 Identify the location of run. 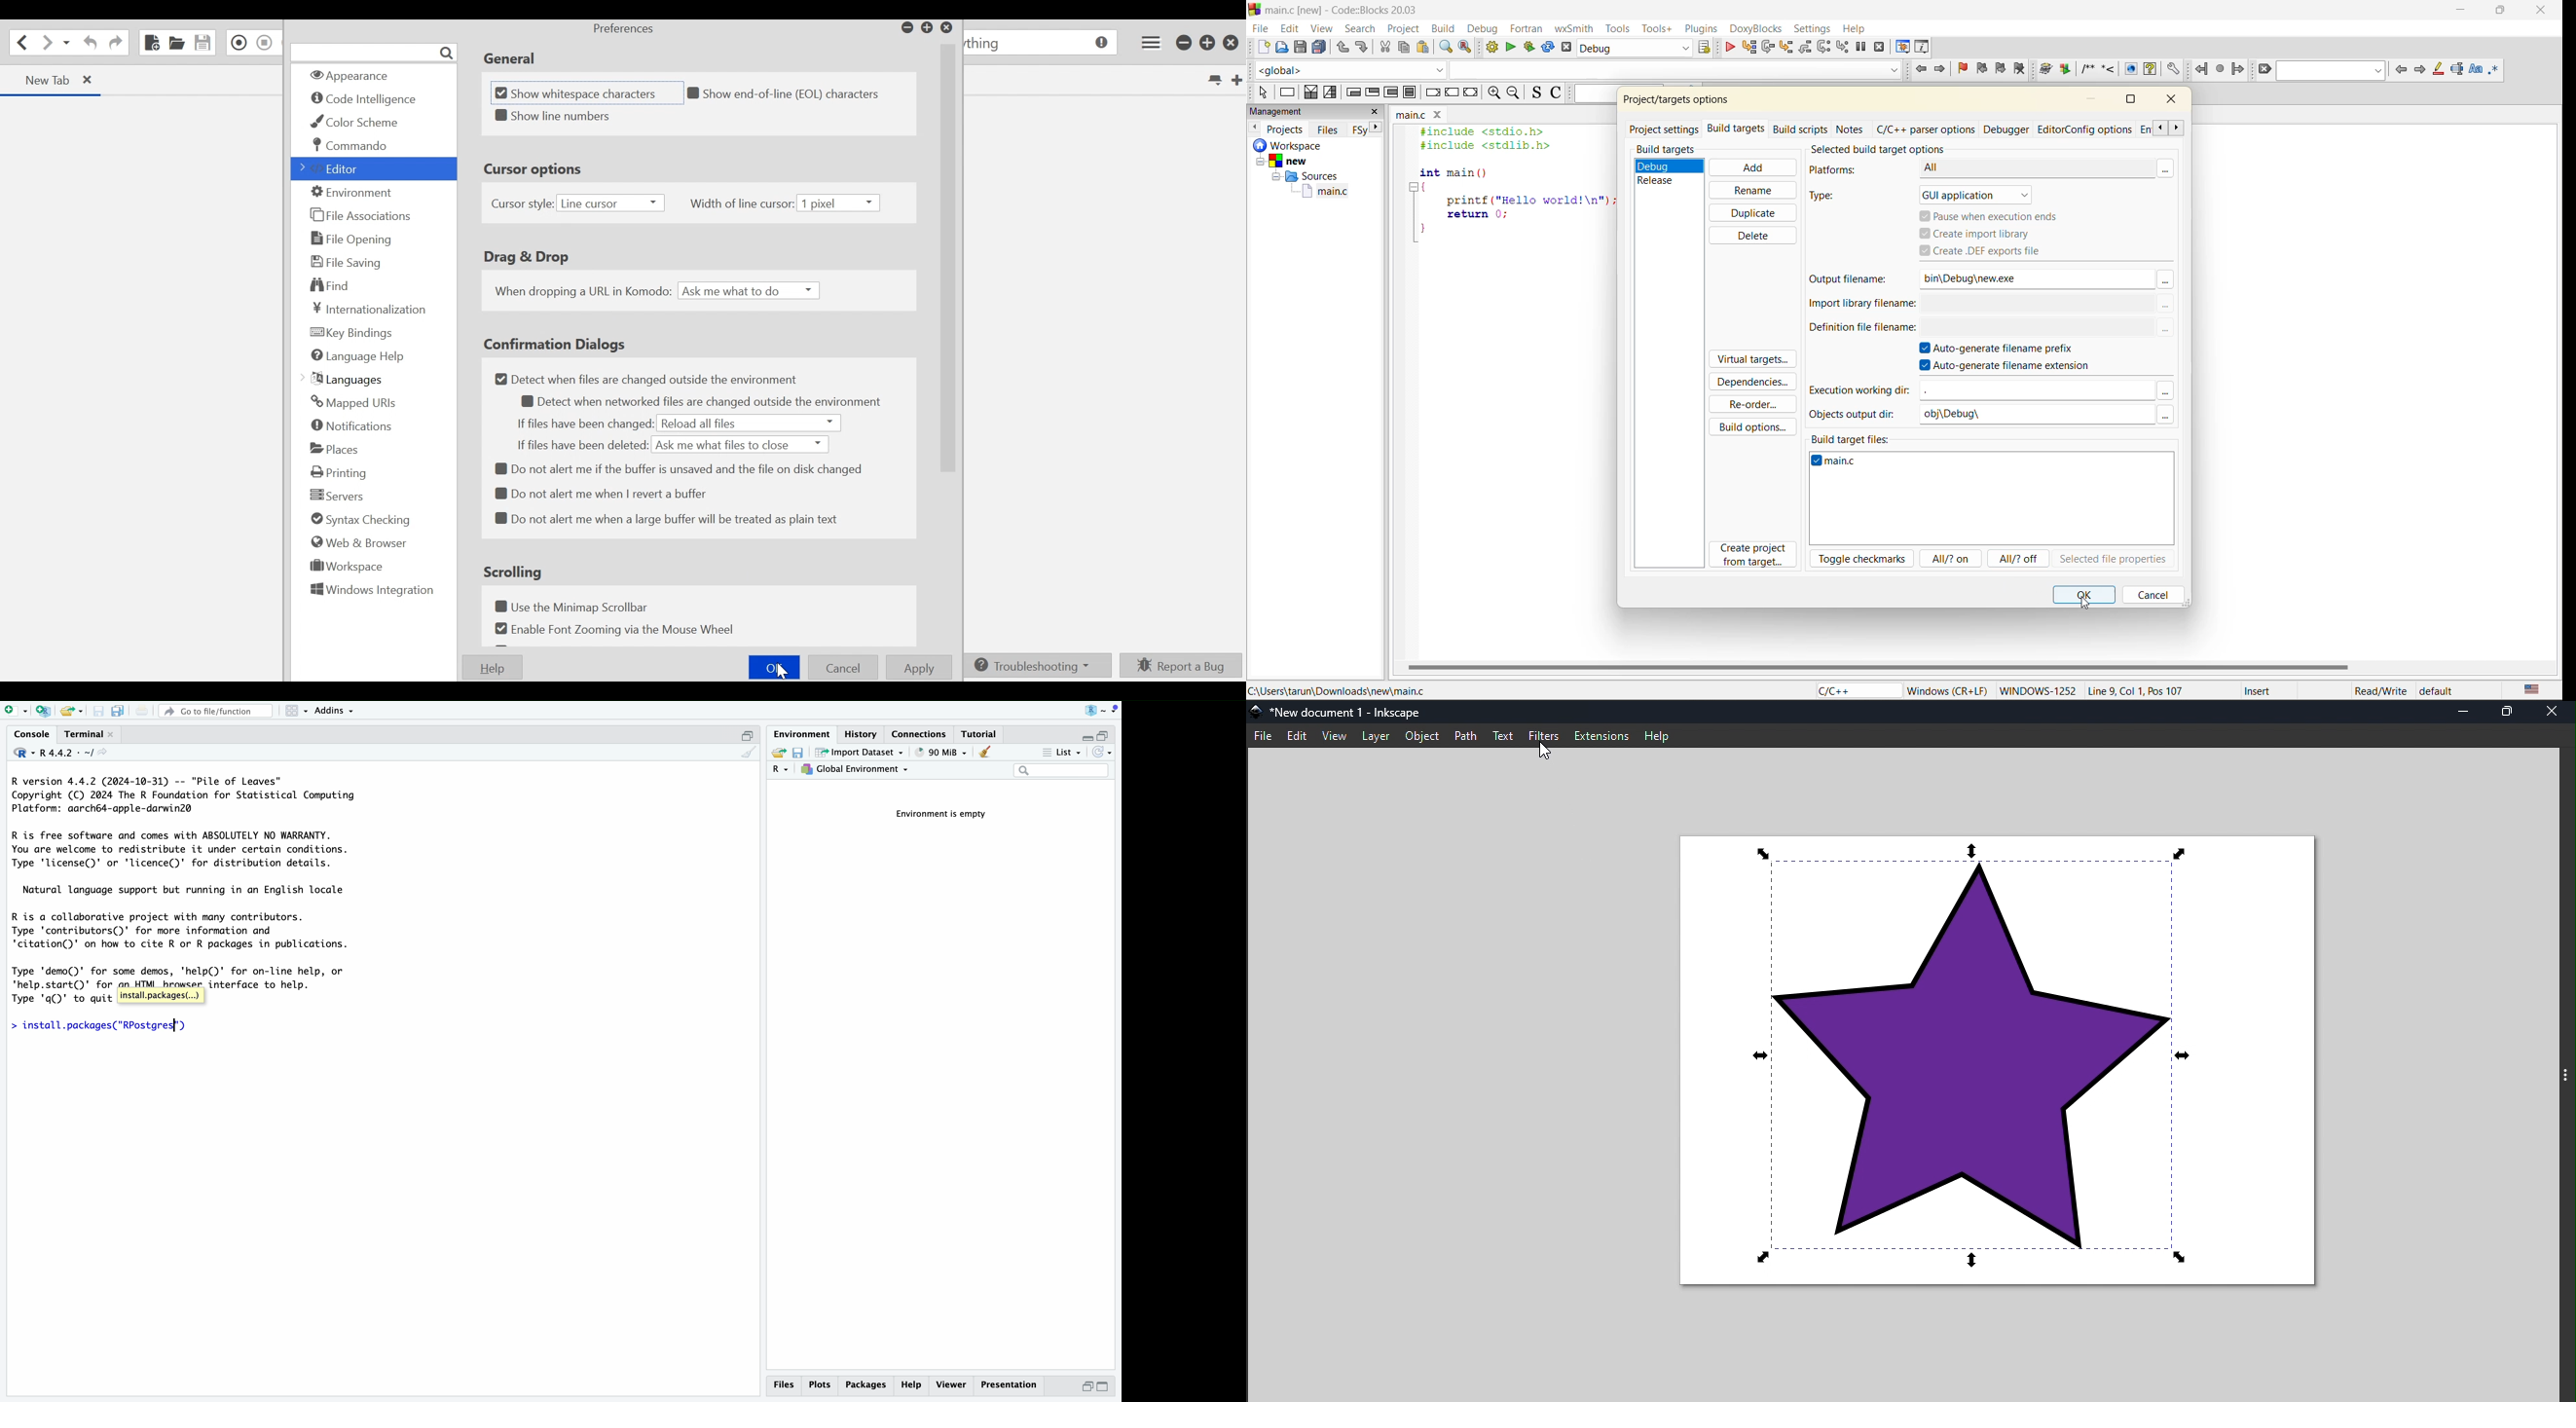
(1512, 46).